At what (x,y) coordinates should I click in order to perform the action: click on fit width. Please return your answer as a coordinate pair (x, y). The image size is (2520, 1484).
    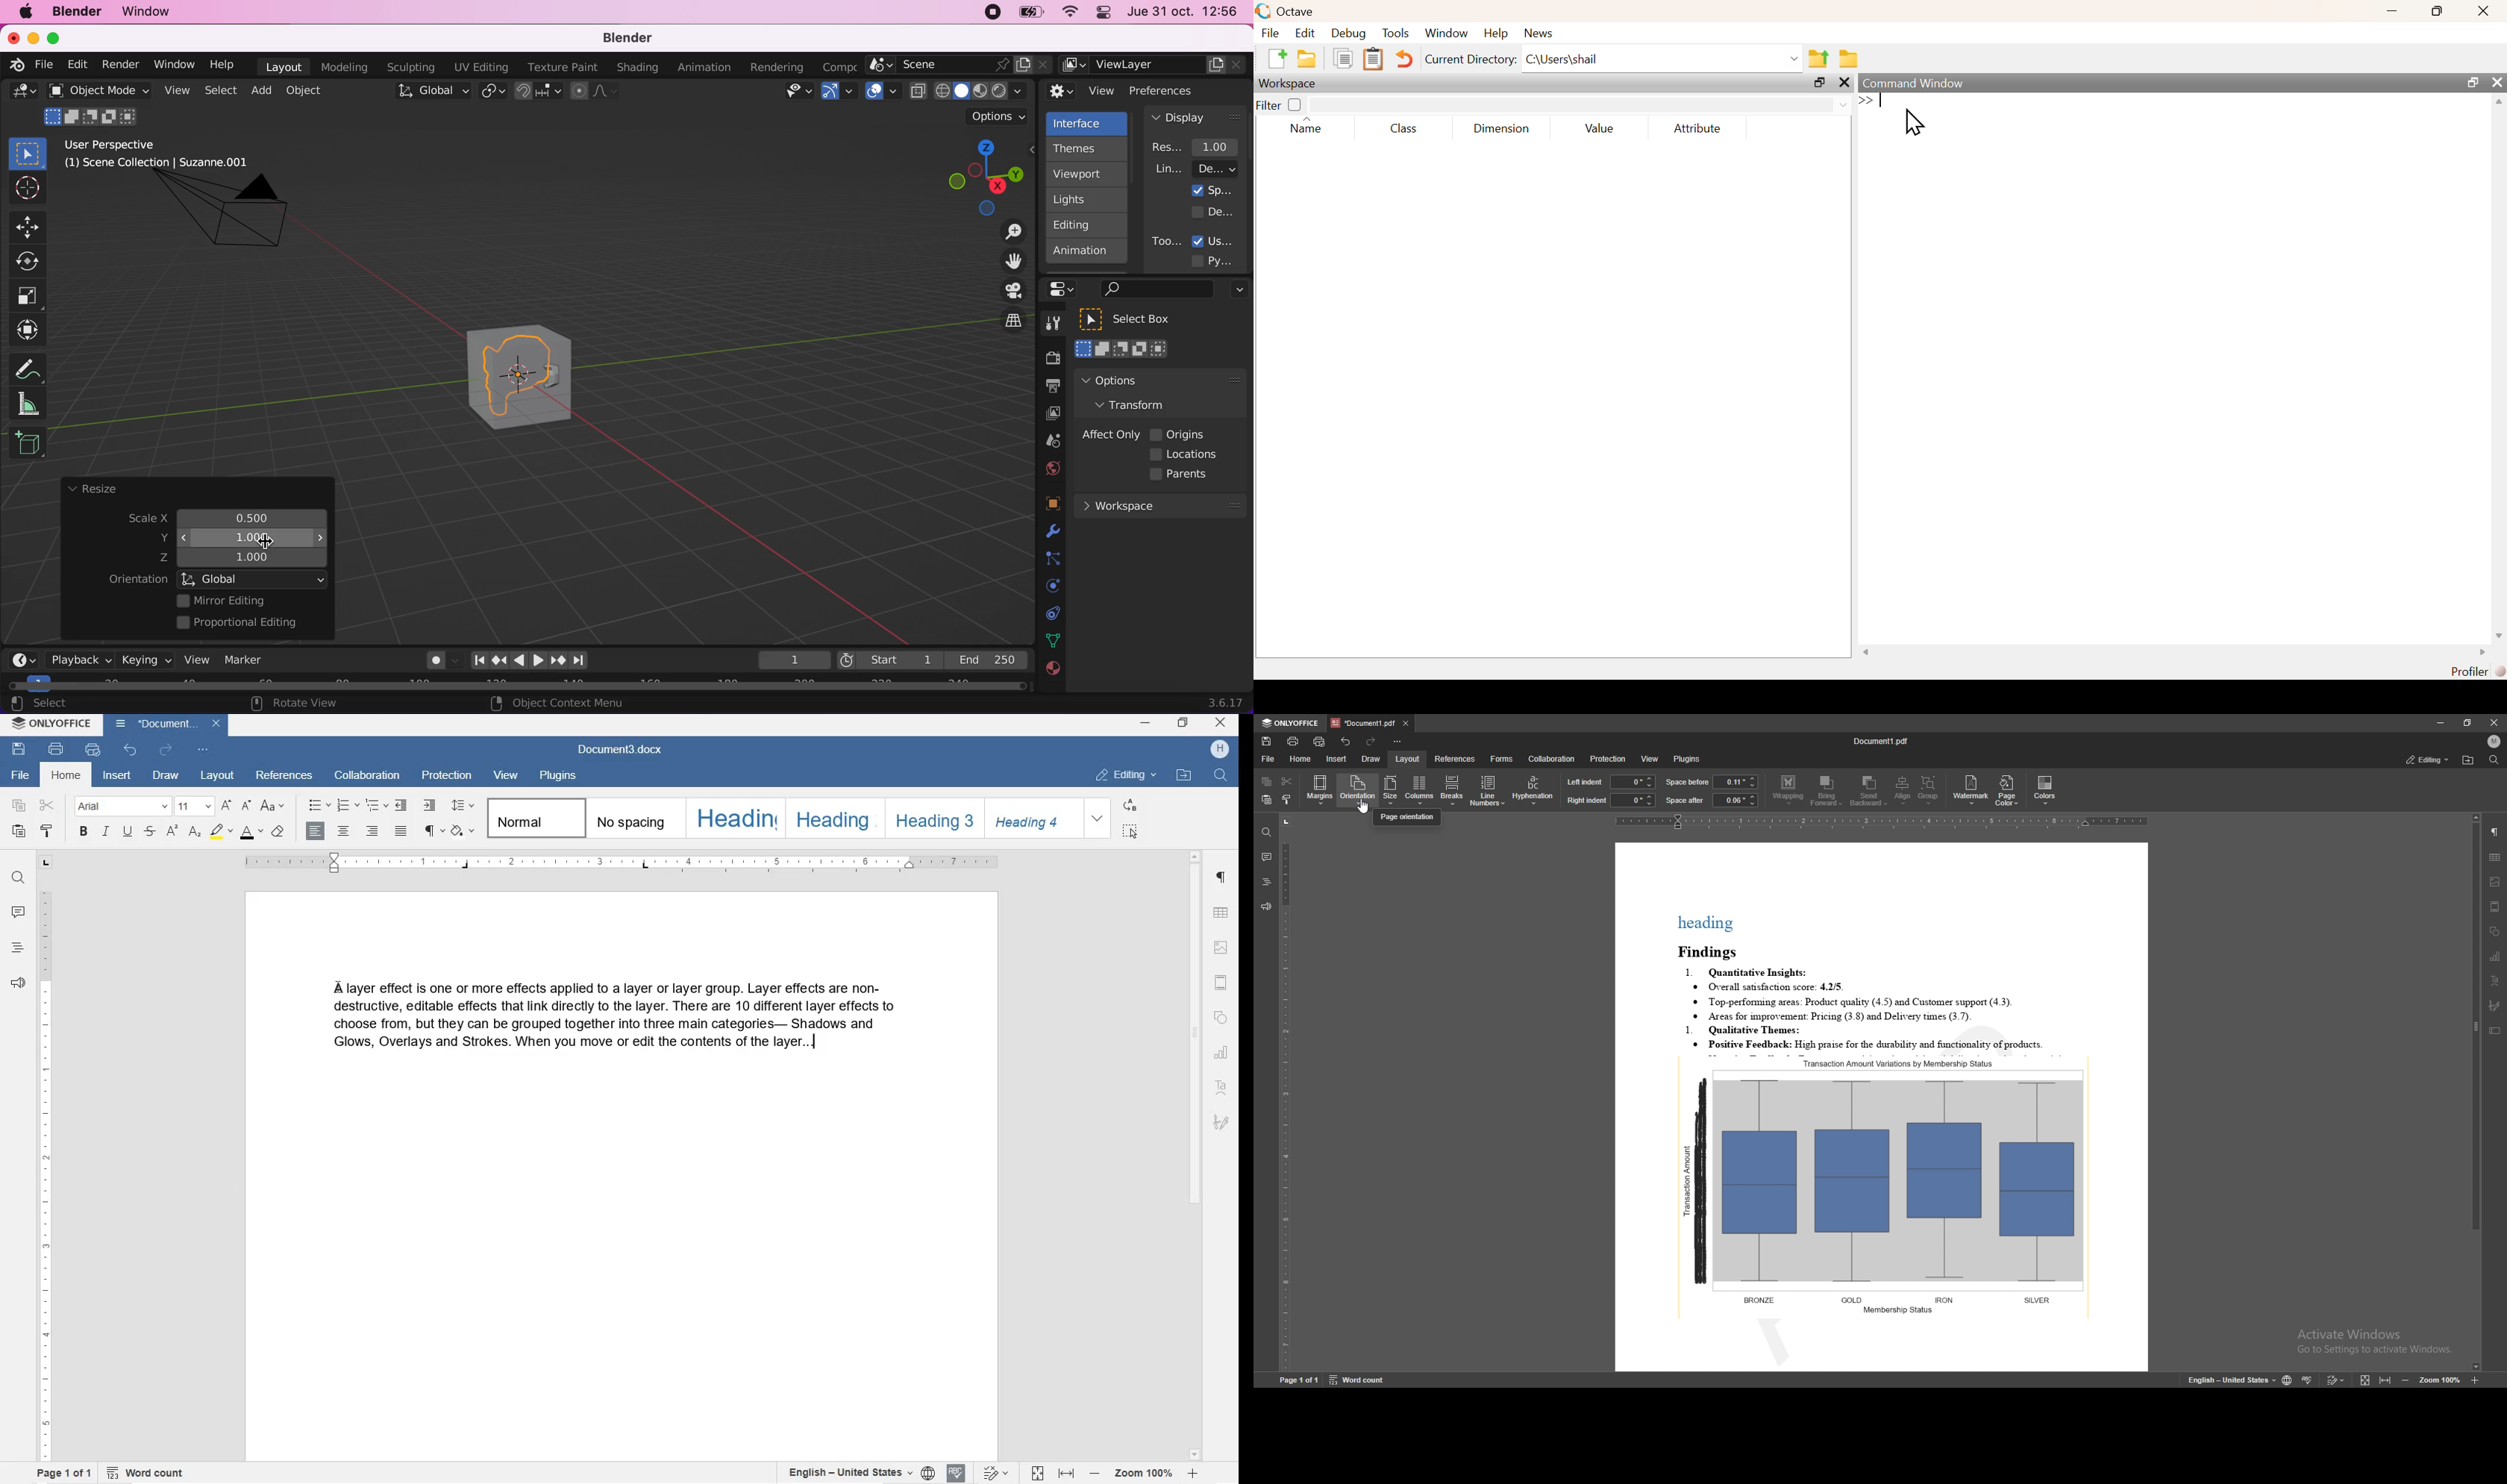
    Looking at the image, I should click on (2386, 1378).